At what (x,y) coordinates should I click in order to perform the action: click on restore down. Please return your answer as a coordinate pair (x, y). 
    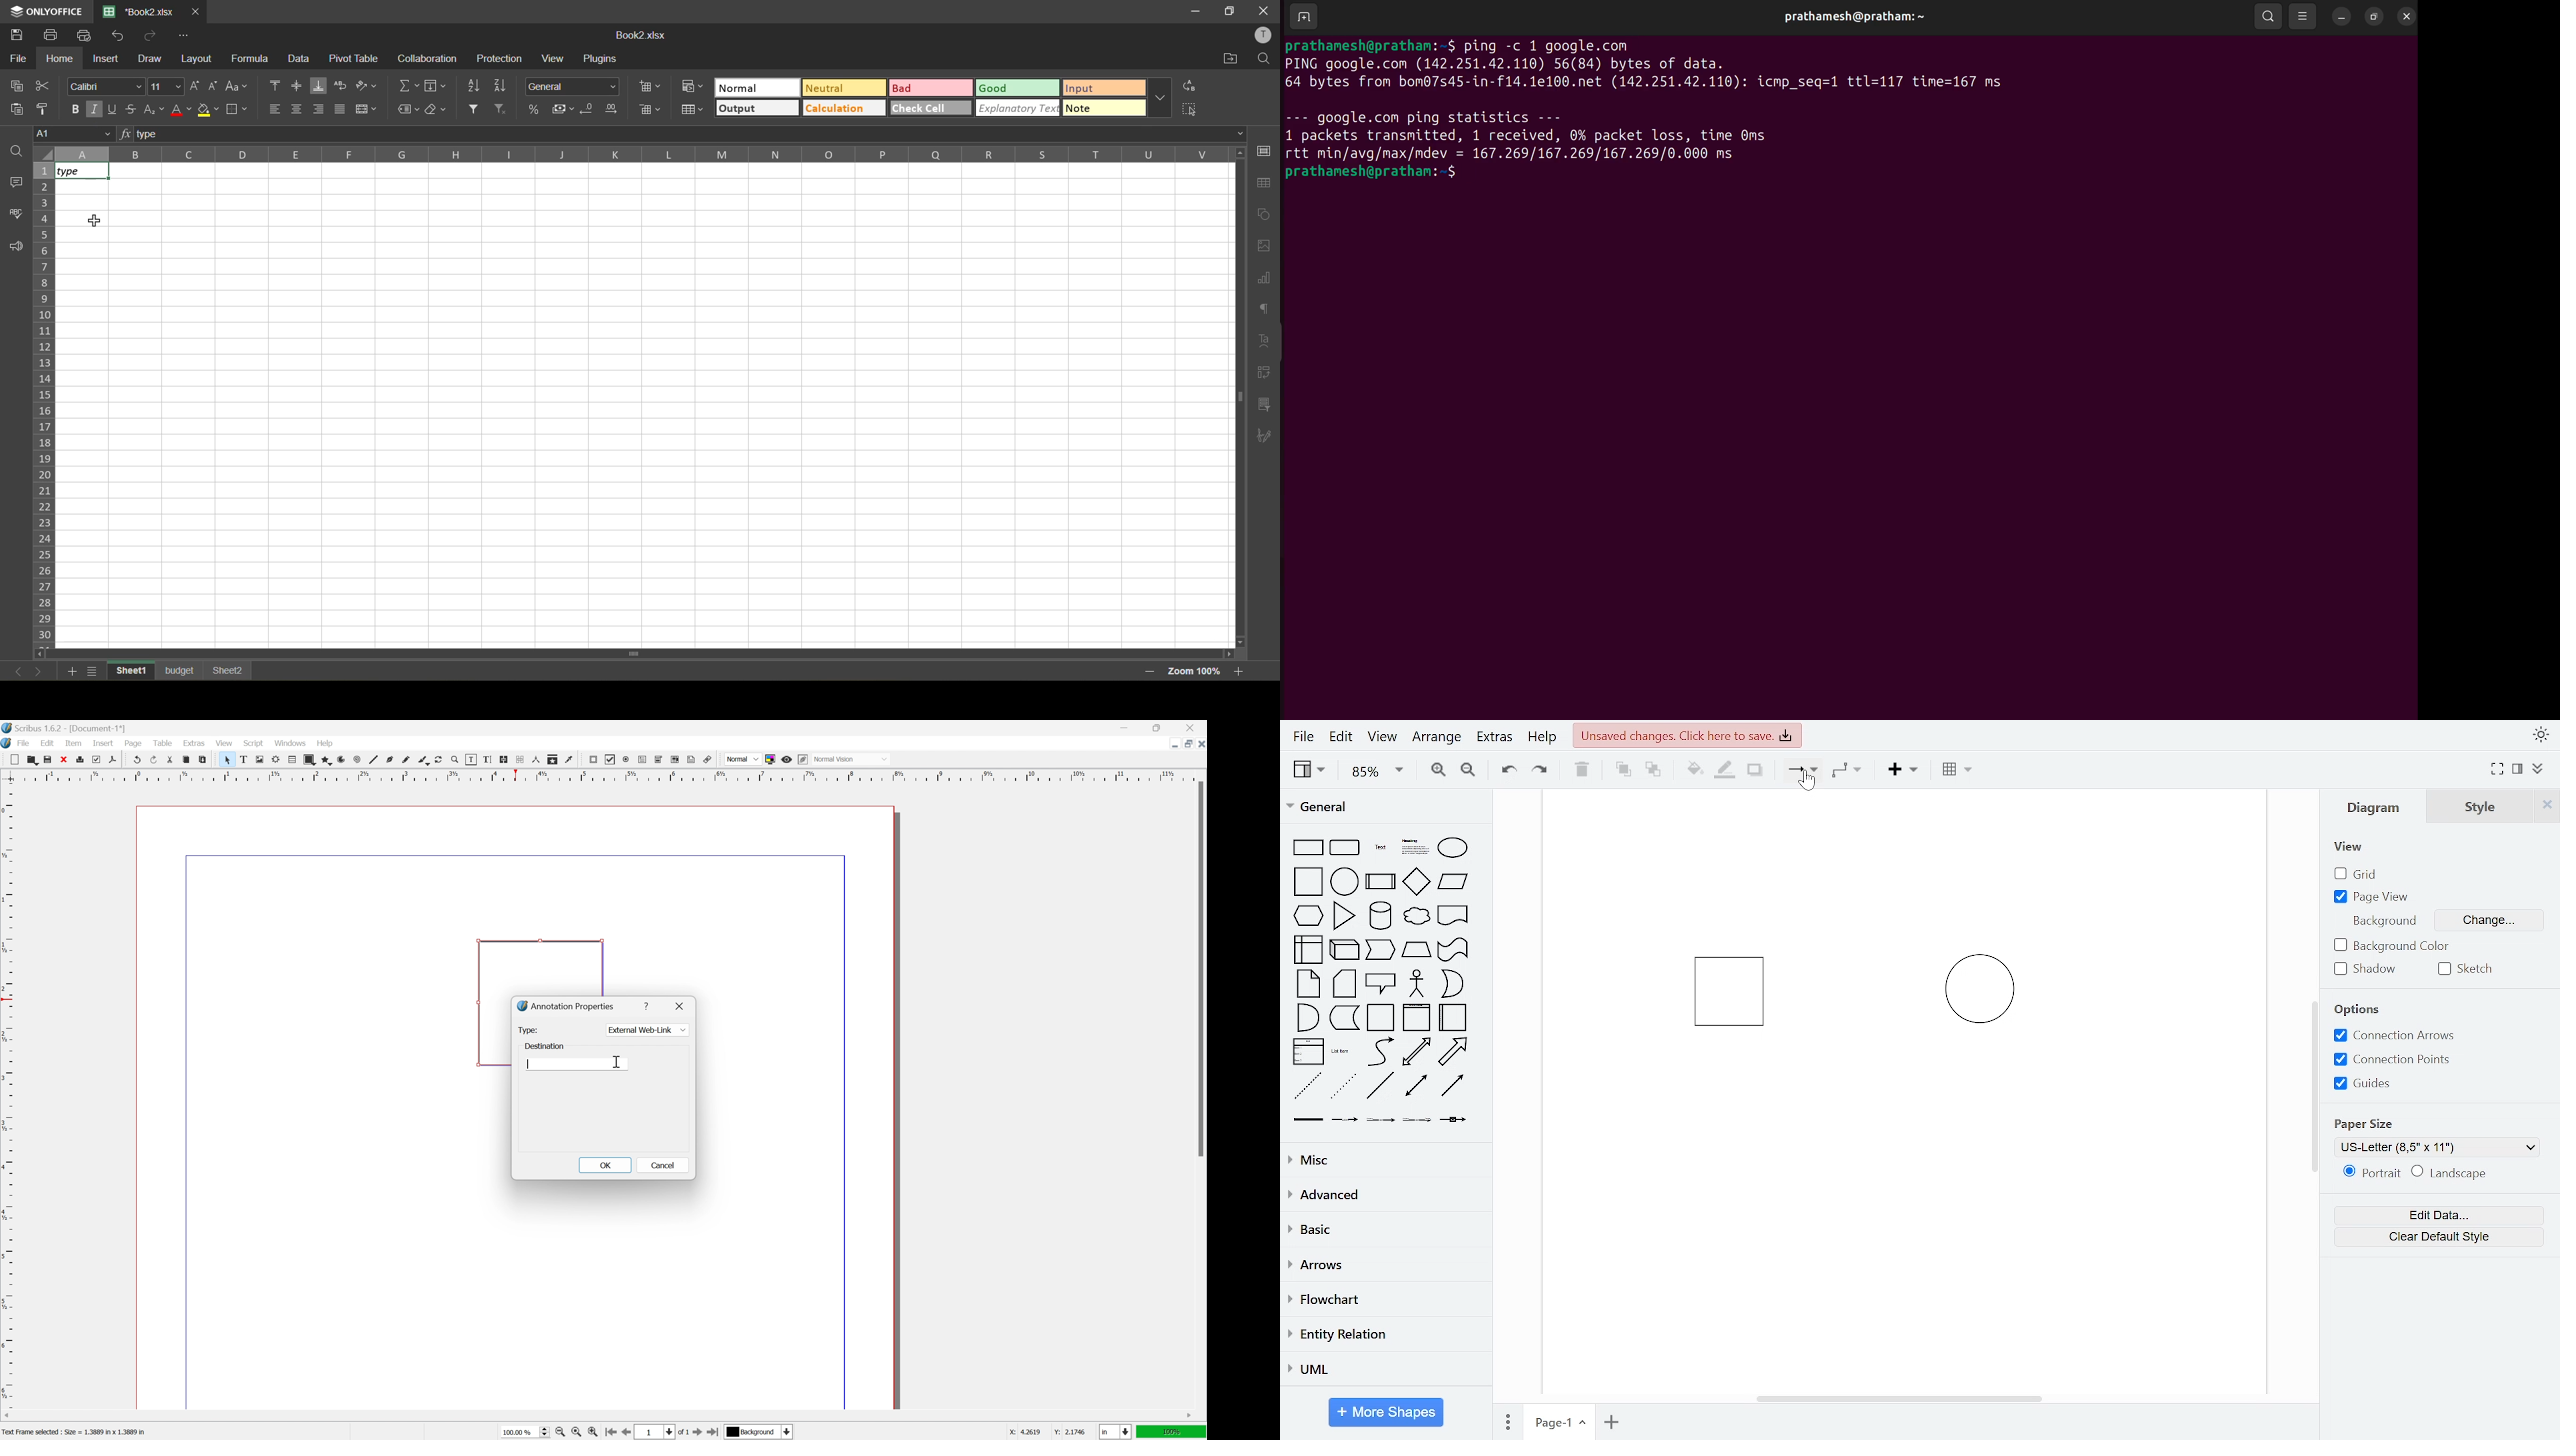
    Looking at the image, I should click on (1159, 727).